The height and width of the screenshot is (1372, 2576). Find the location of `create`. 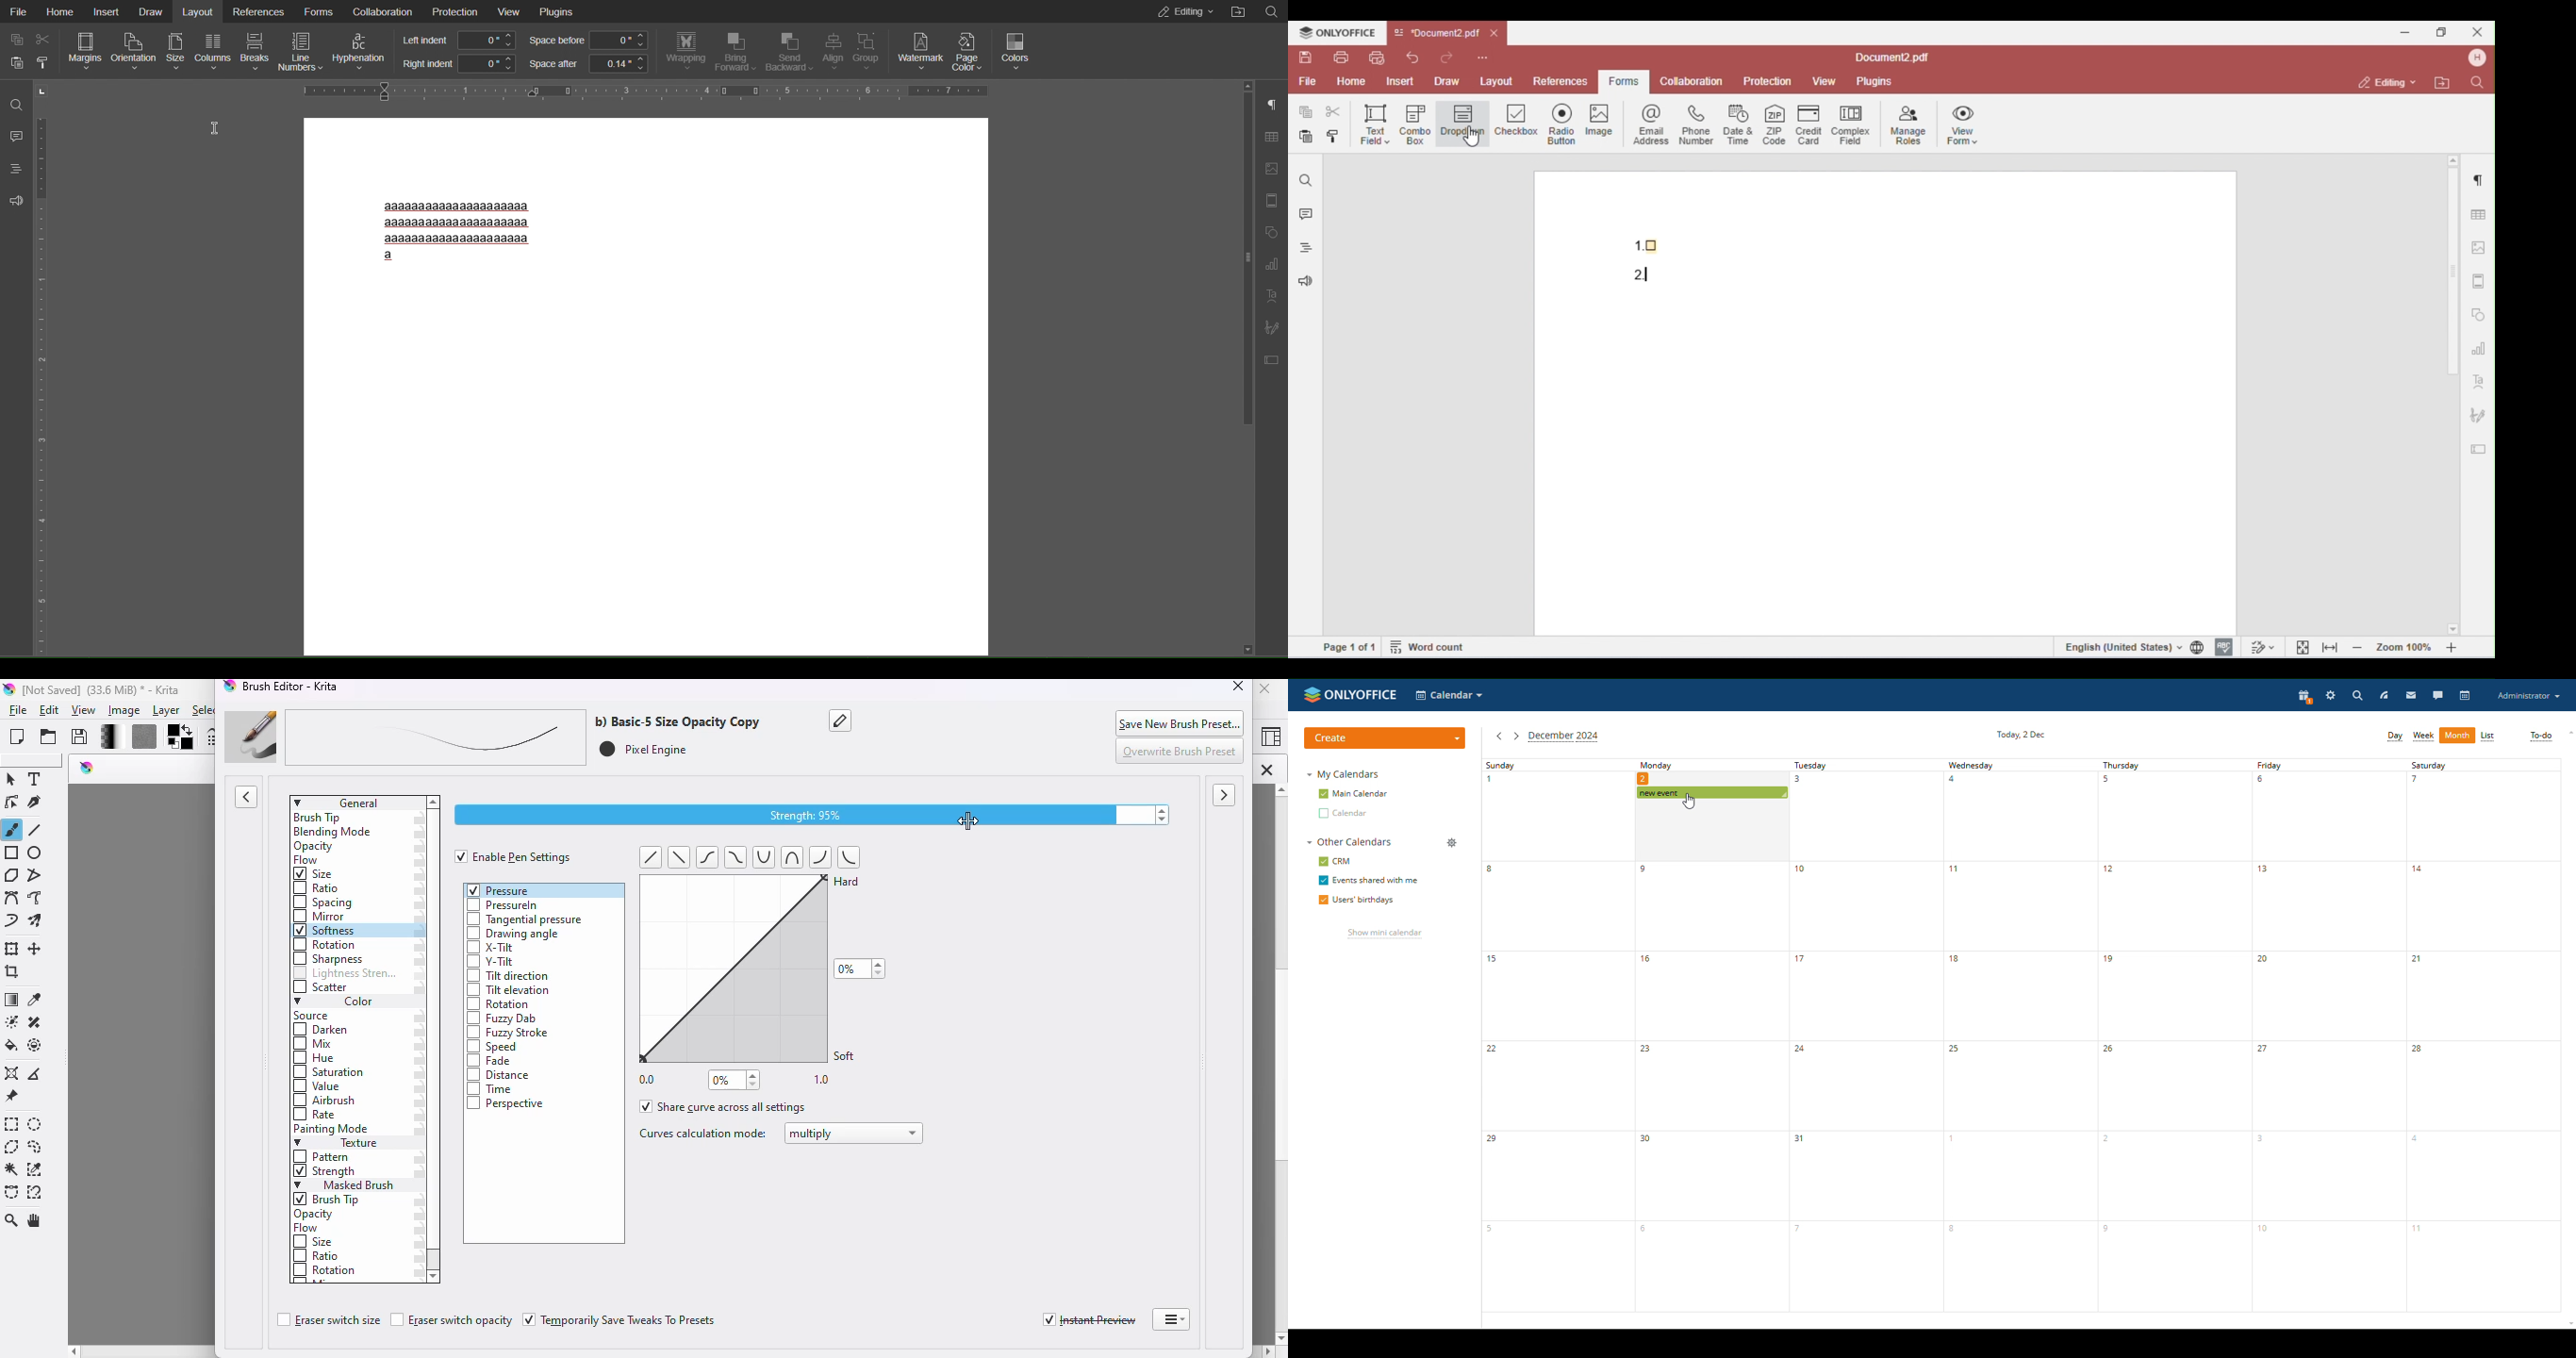

create is located at coordinates (1384, 739).